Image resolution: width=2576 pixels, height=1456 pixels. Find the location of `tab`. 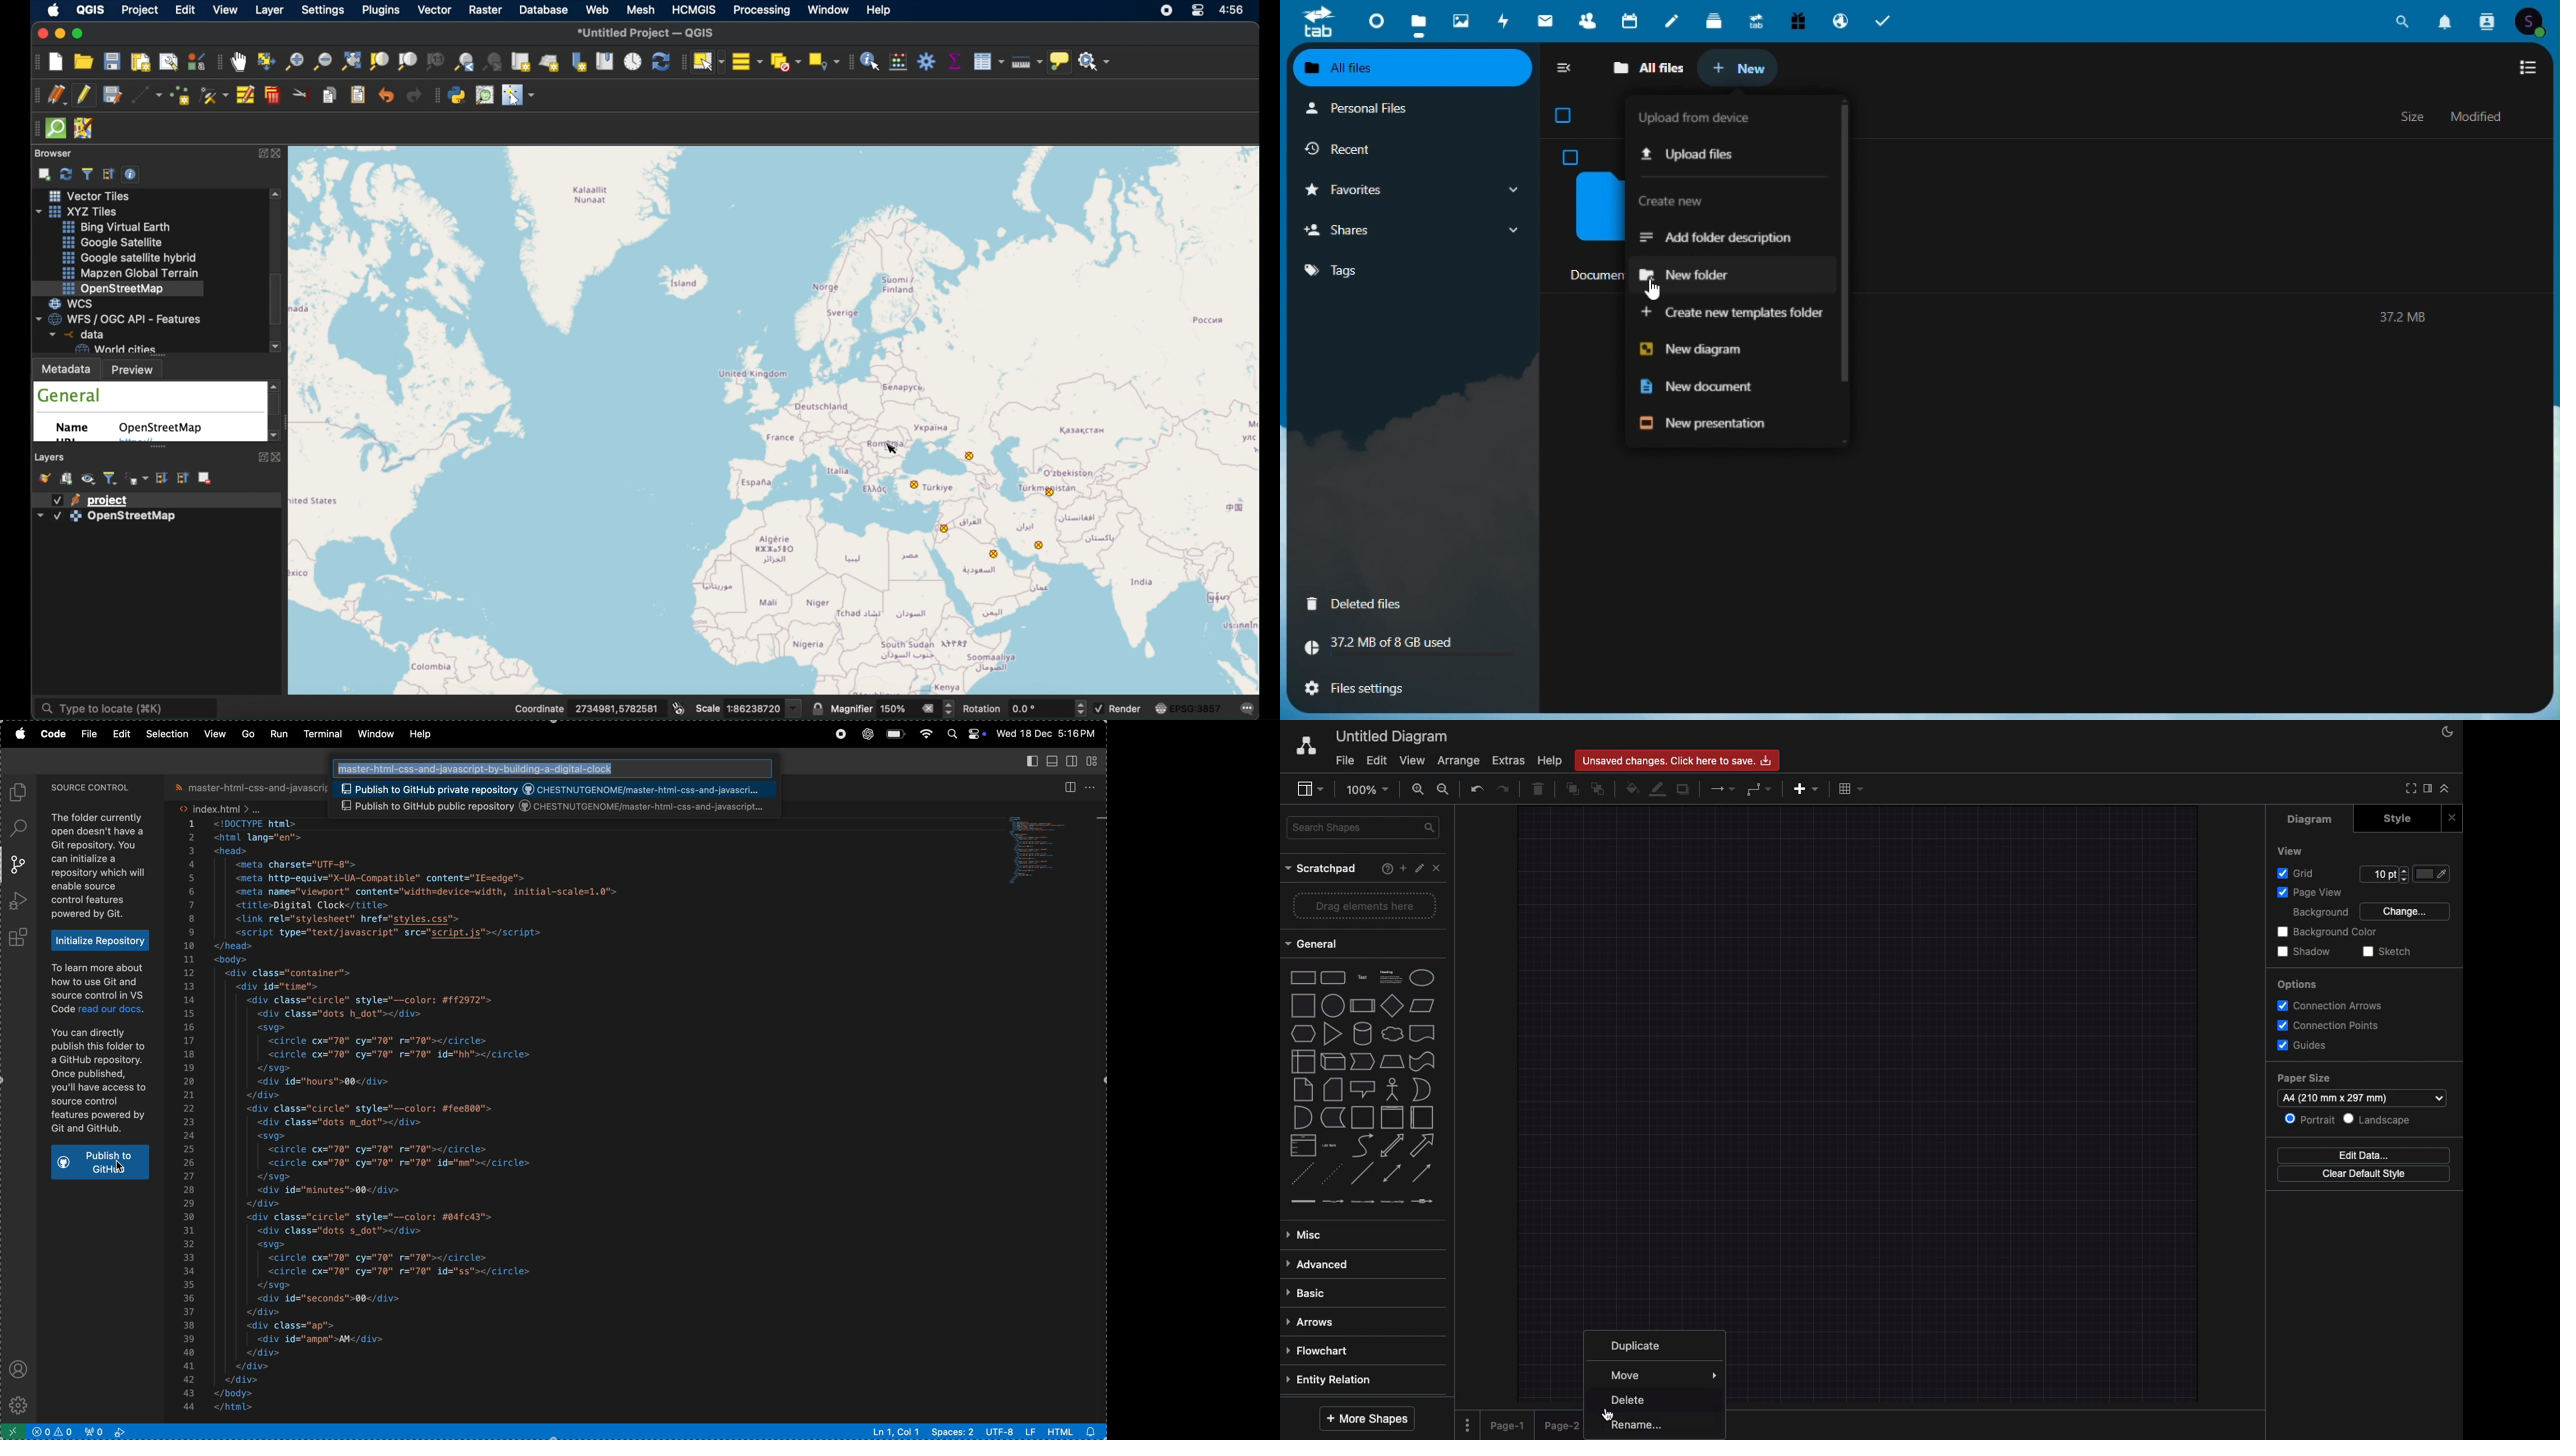

tab is located at coordinates (1312, 21).